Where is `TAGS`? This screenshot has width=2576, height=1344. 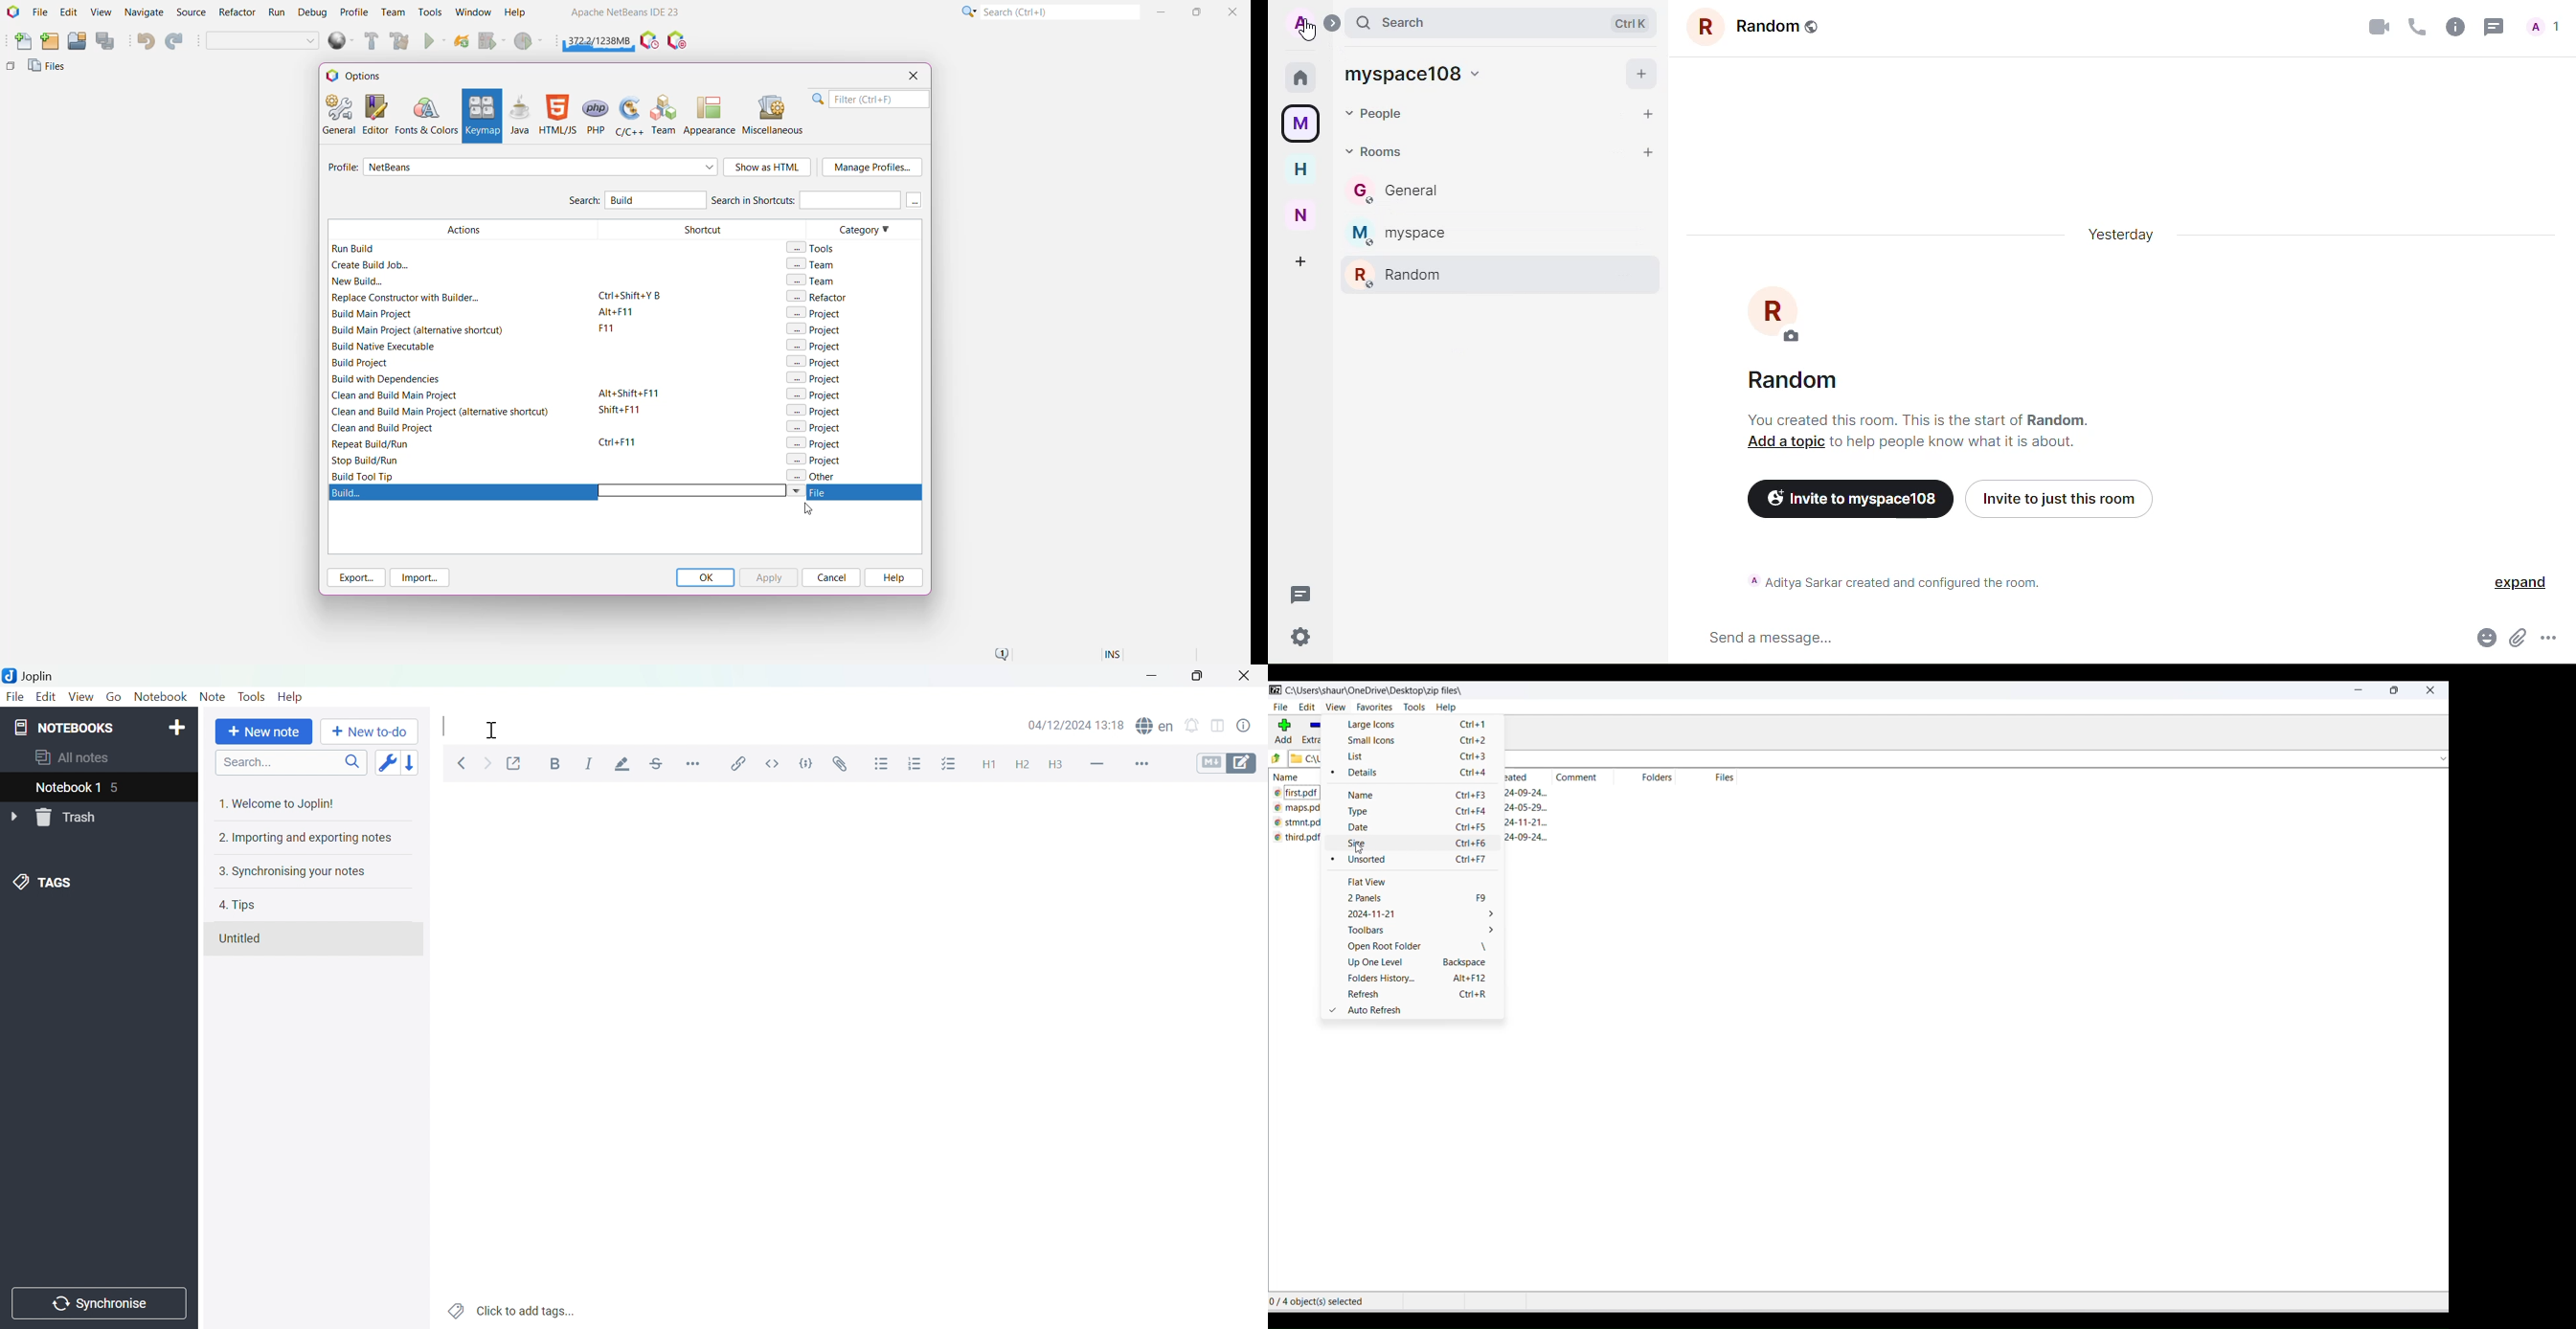
TAGS is located at coordinates (46, 881).